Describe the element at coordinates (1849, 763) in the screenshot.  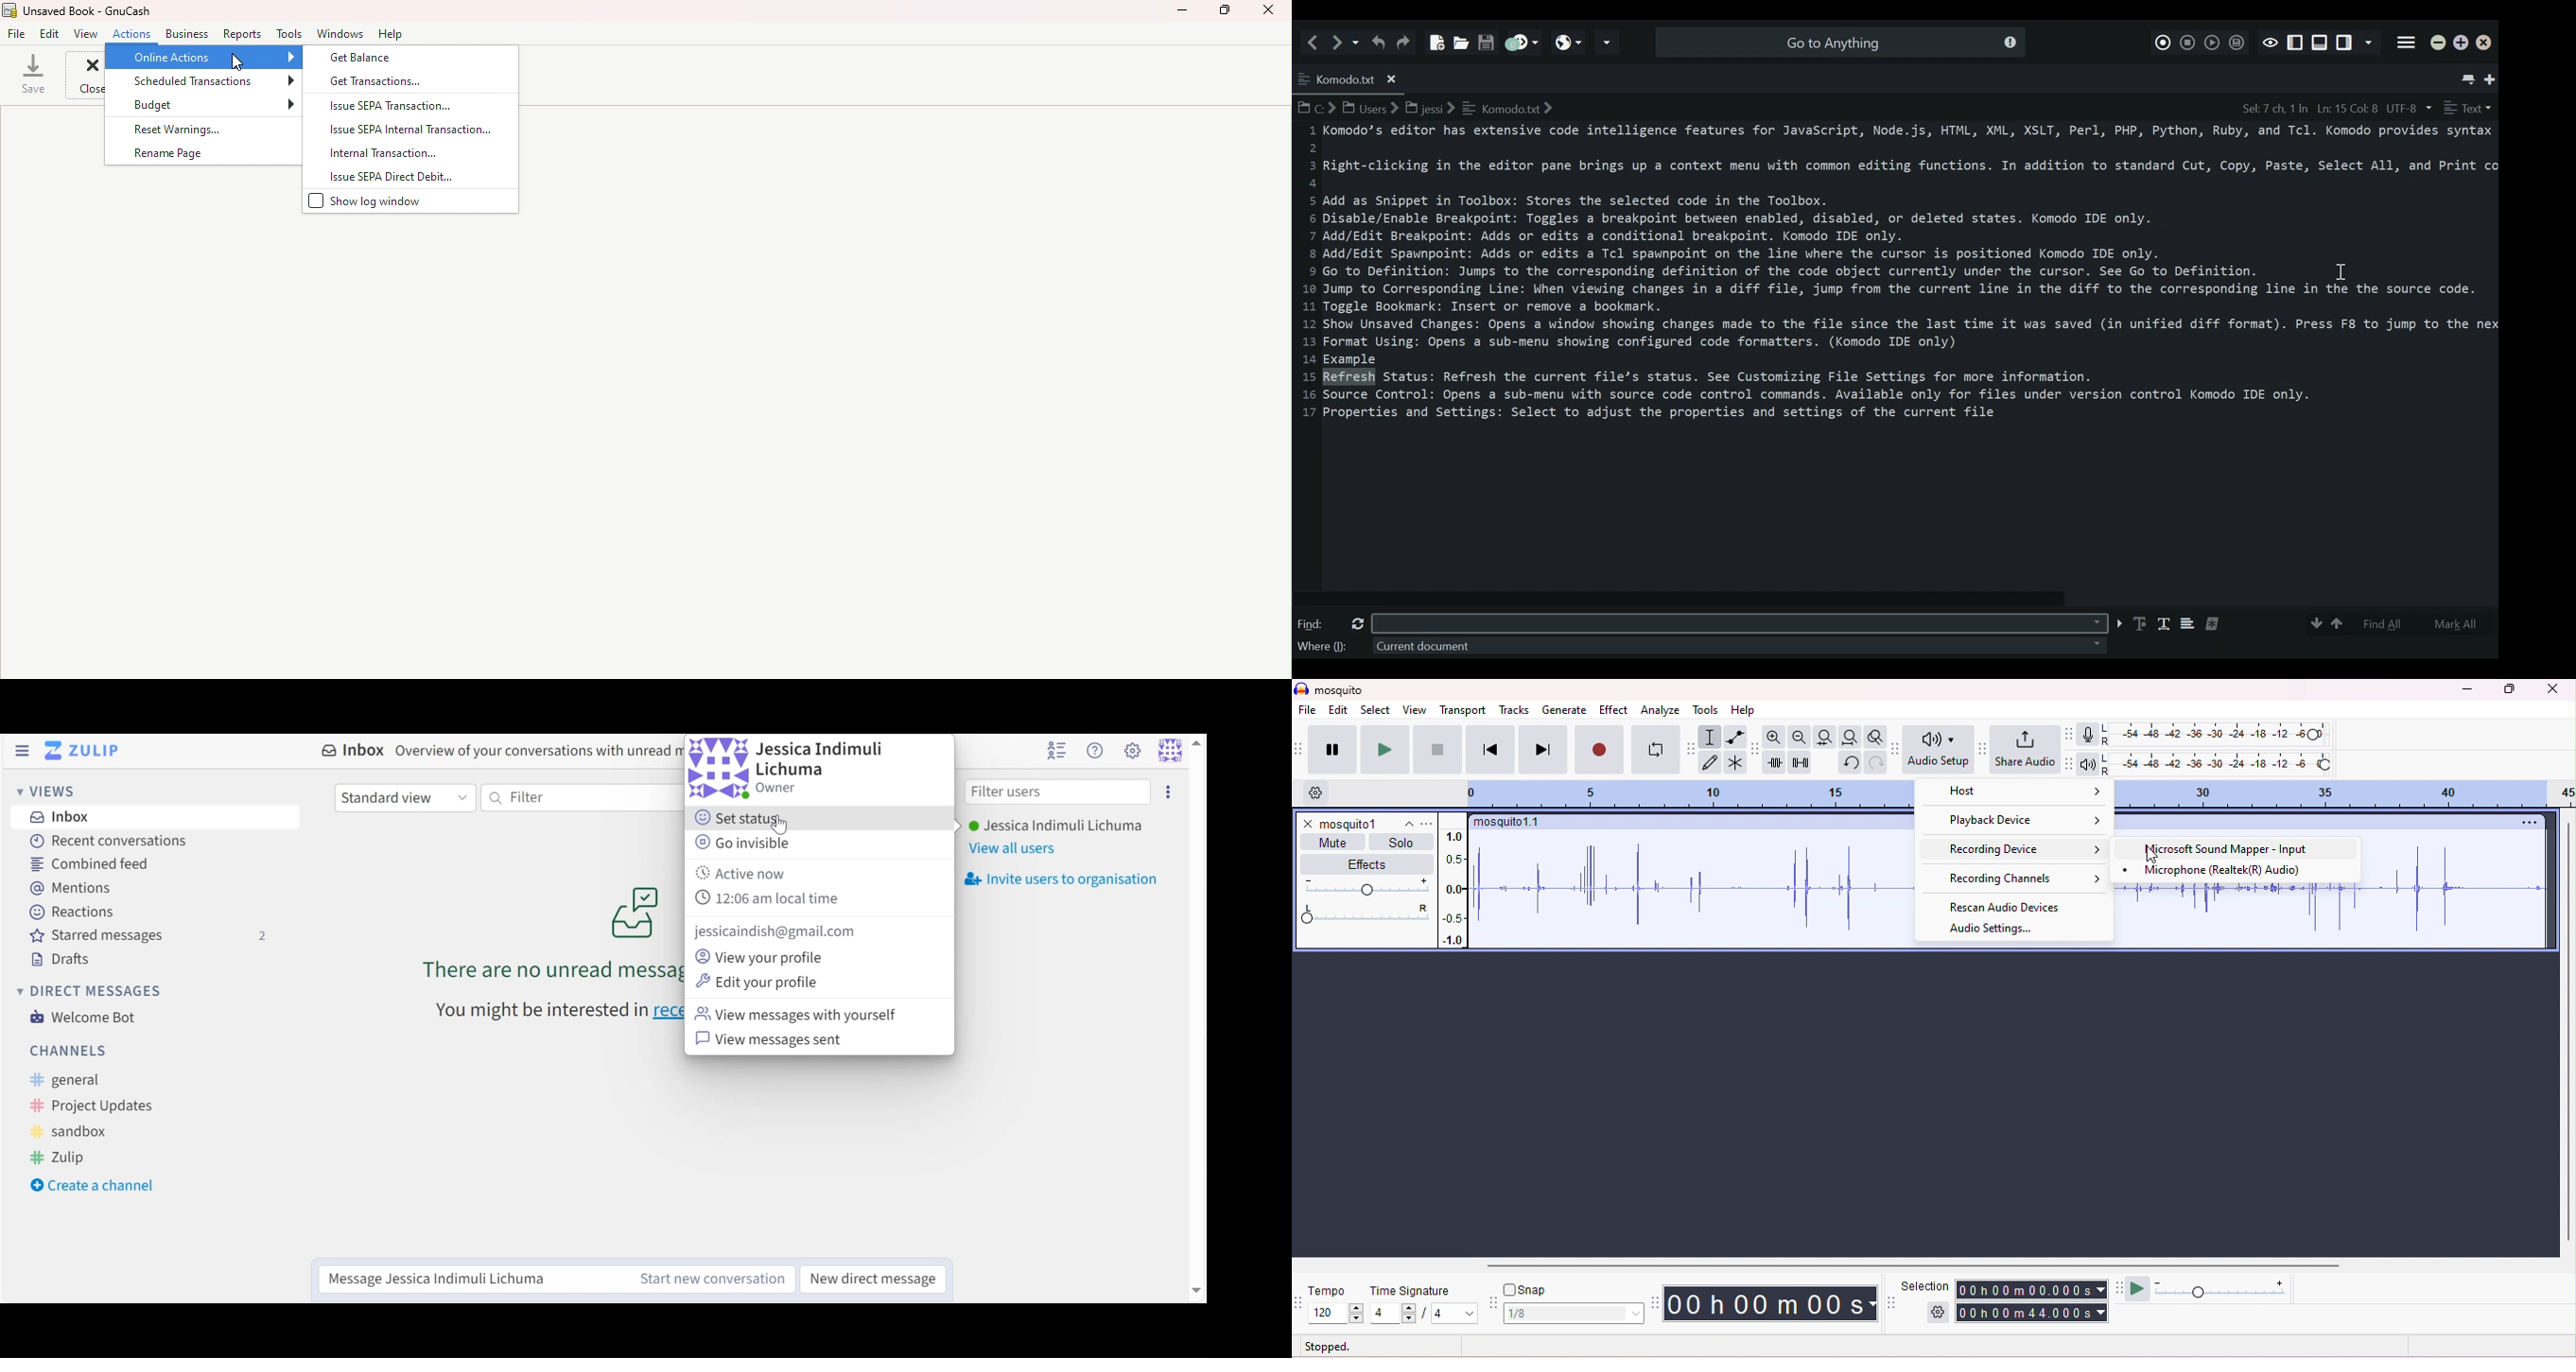
I see `undo` at that location.